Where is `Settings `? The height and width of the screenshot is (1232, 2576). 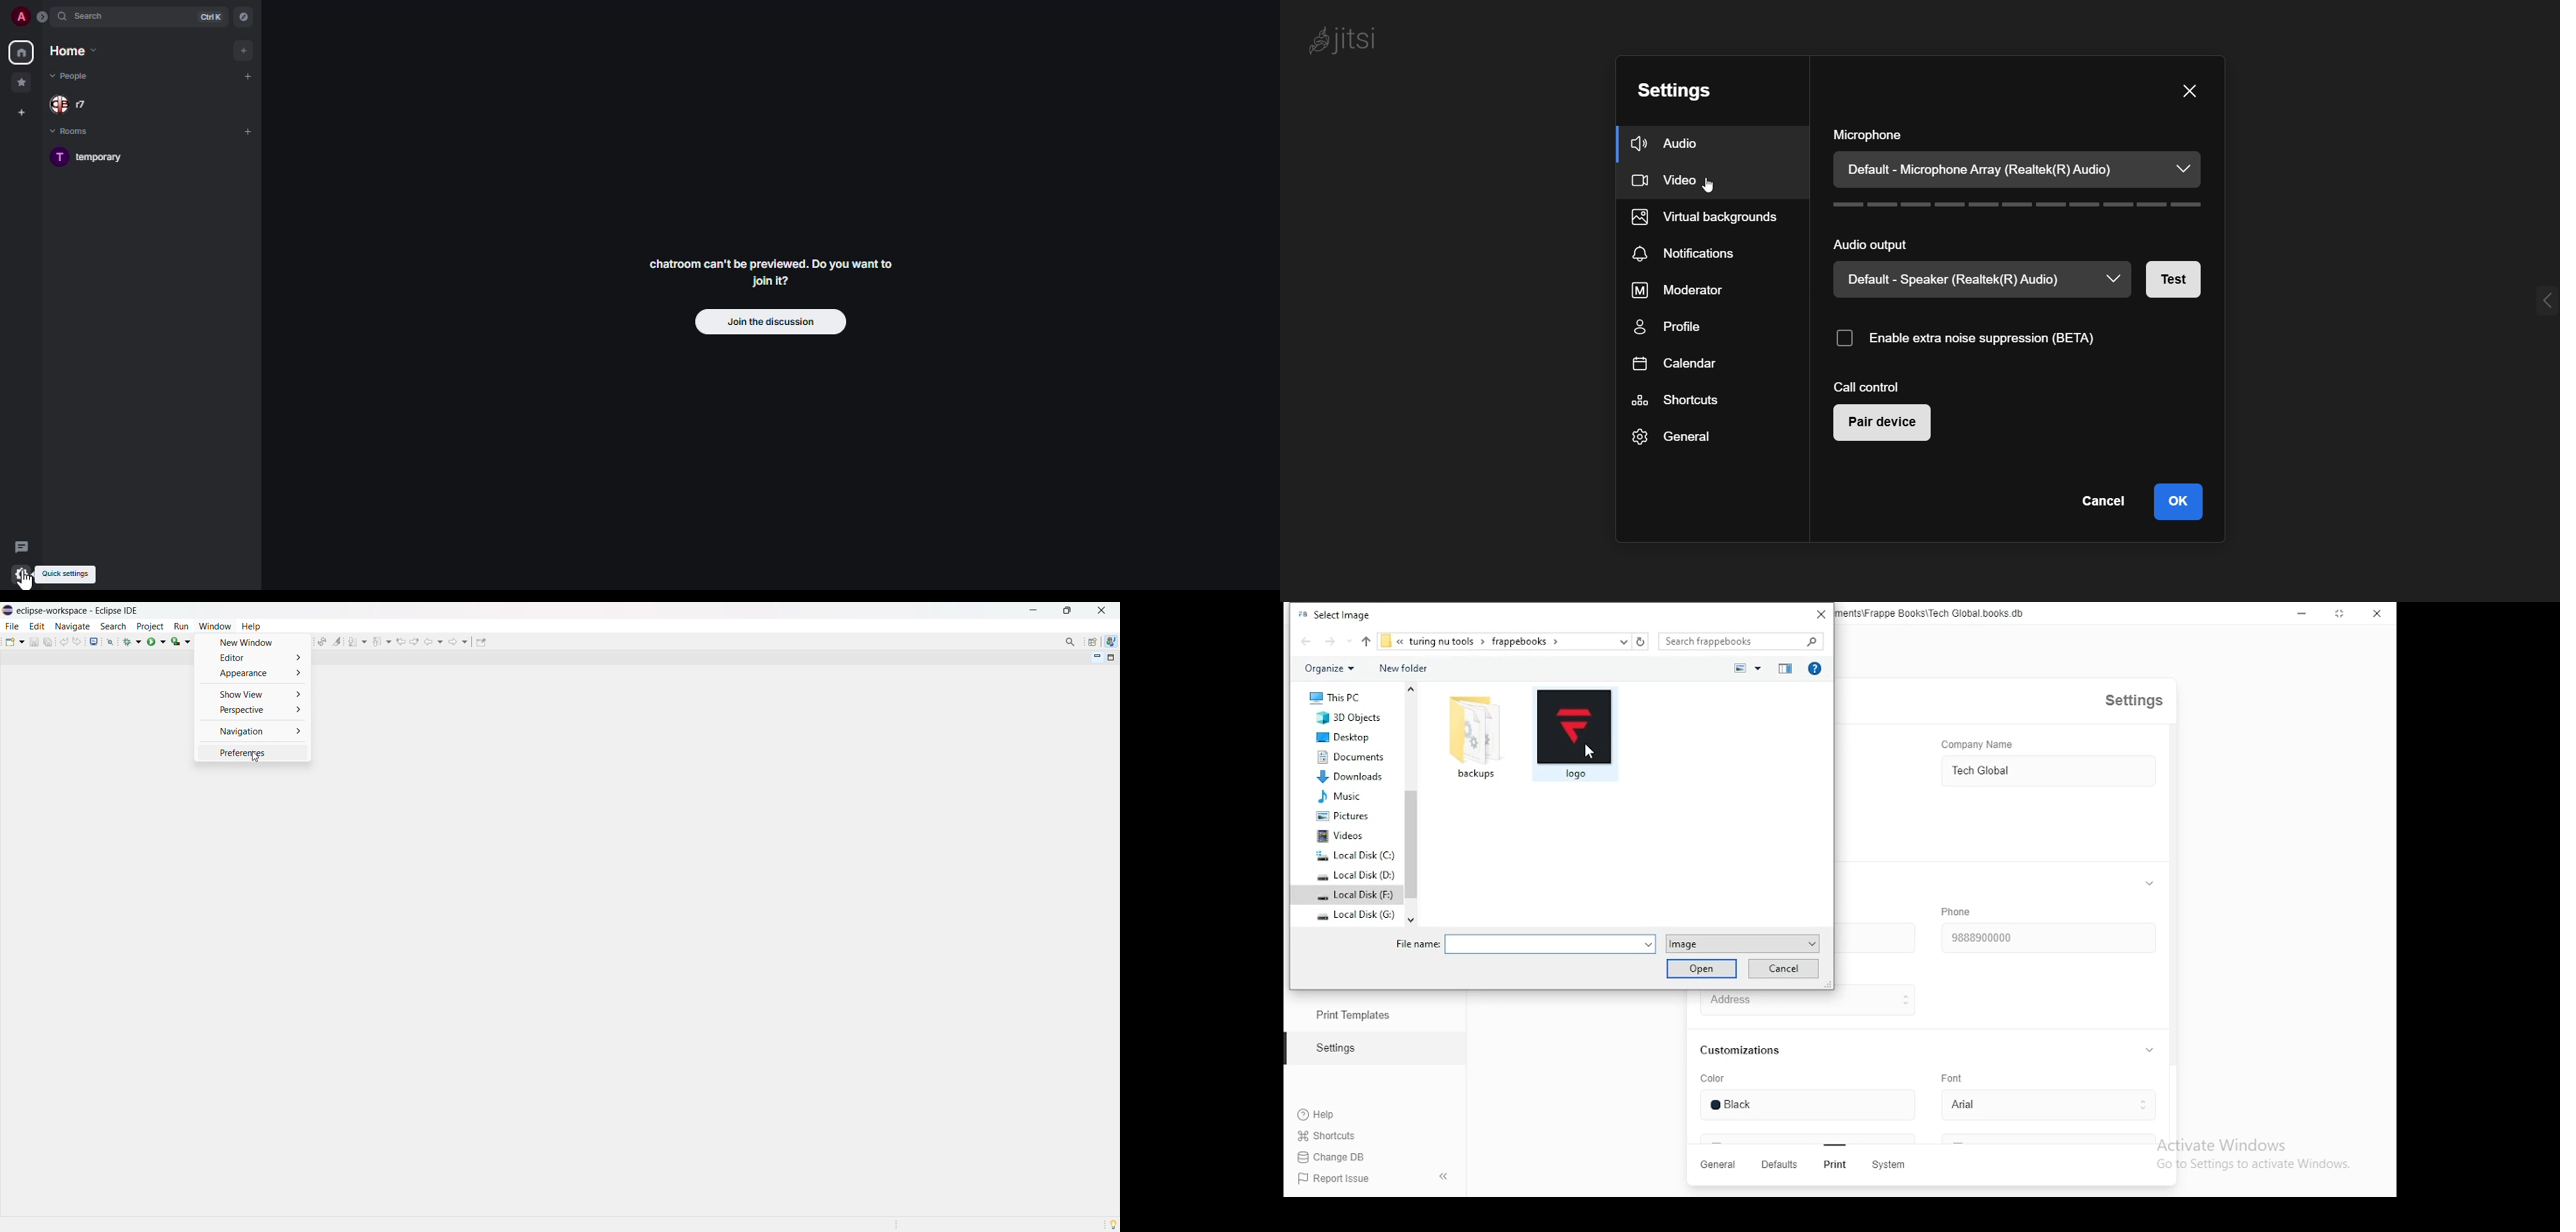
Settings  is located at coordinates (1335, 1050).